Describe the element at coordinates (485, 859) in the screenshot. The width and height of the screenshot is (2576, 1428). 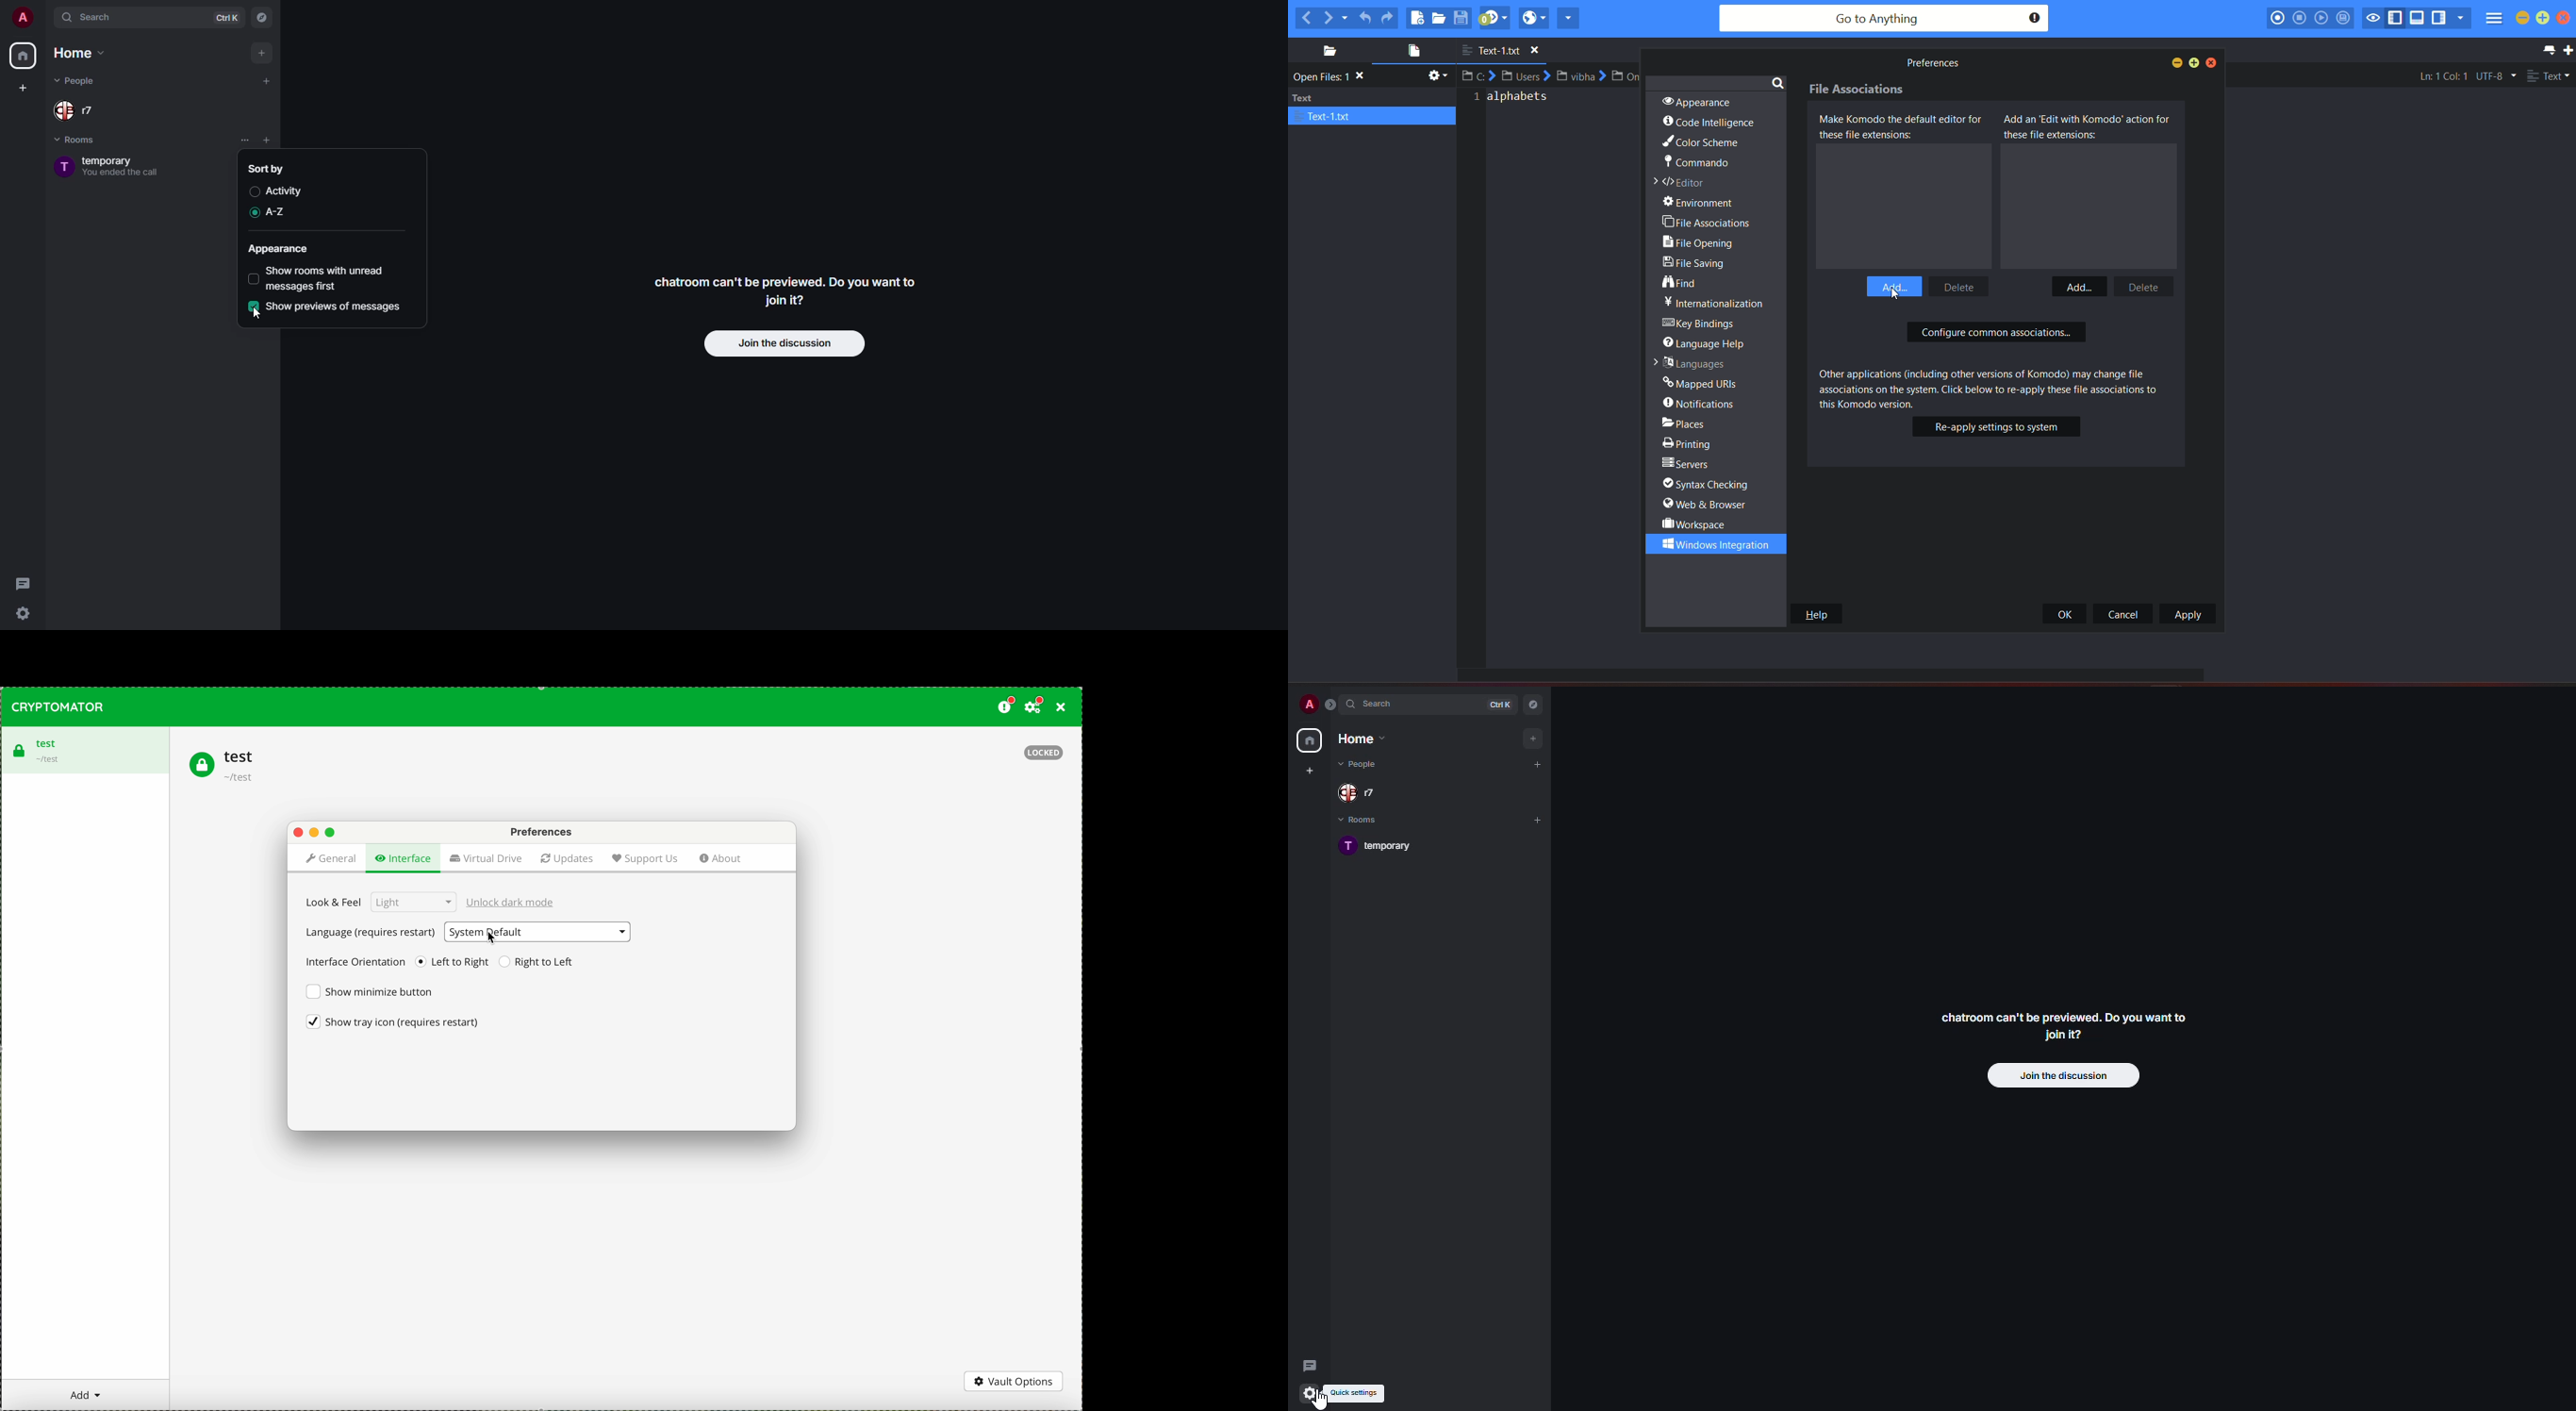
I see `virtual drive` at that location.